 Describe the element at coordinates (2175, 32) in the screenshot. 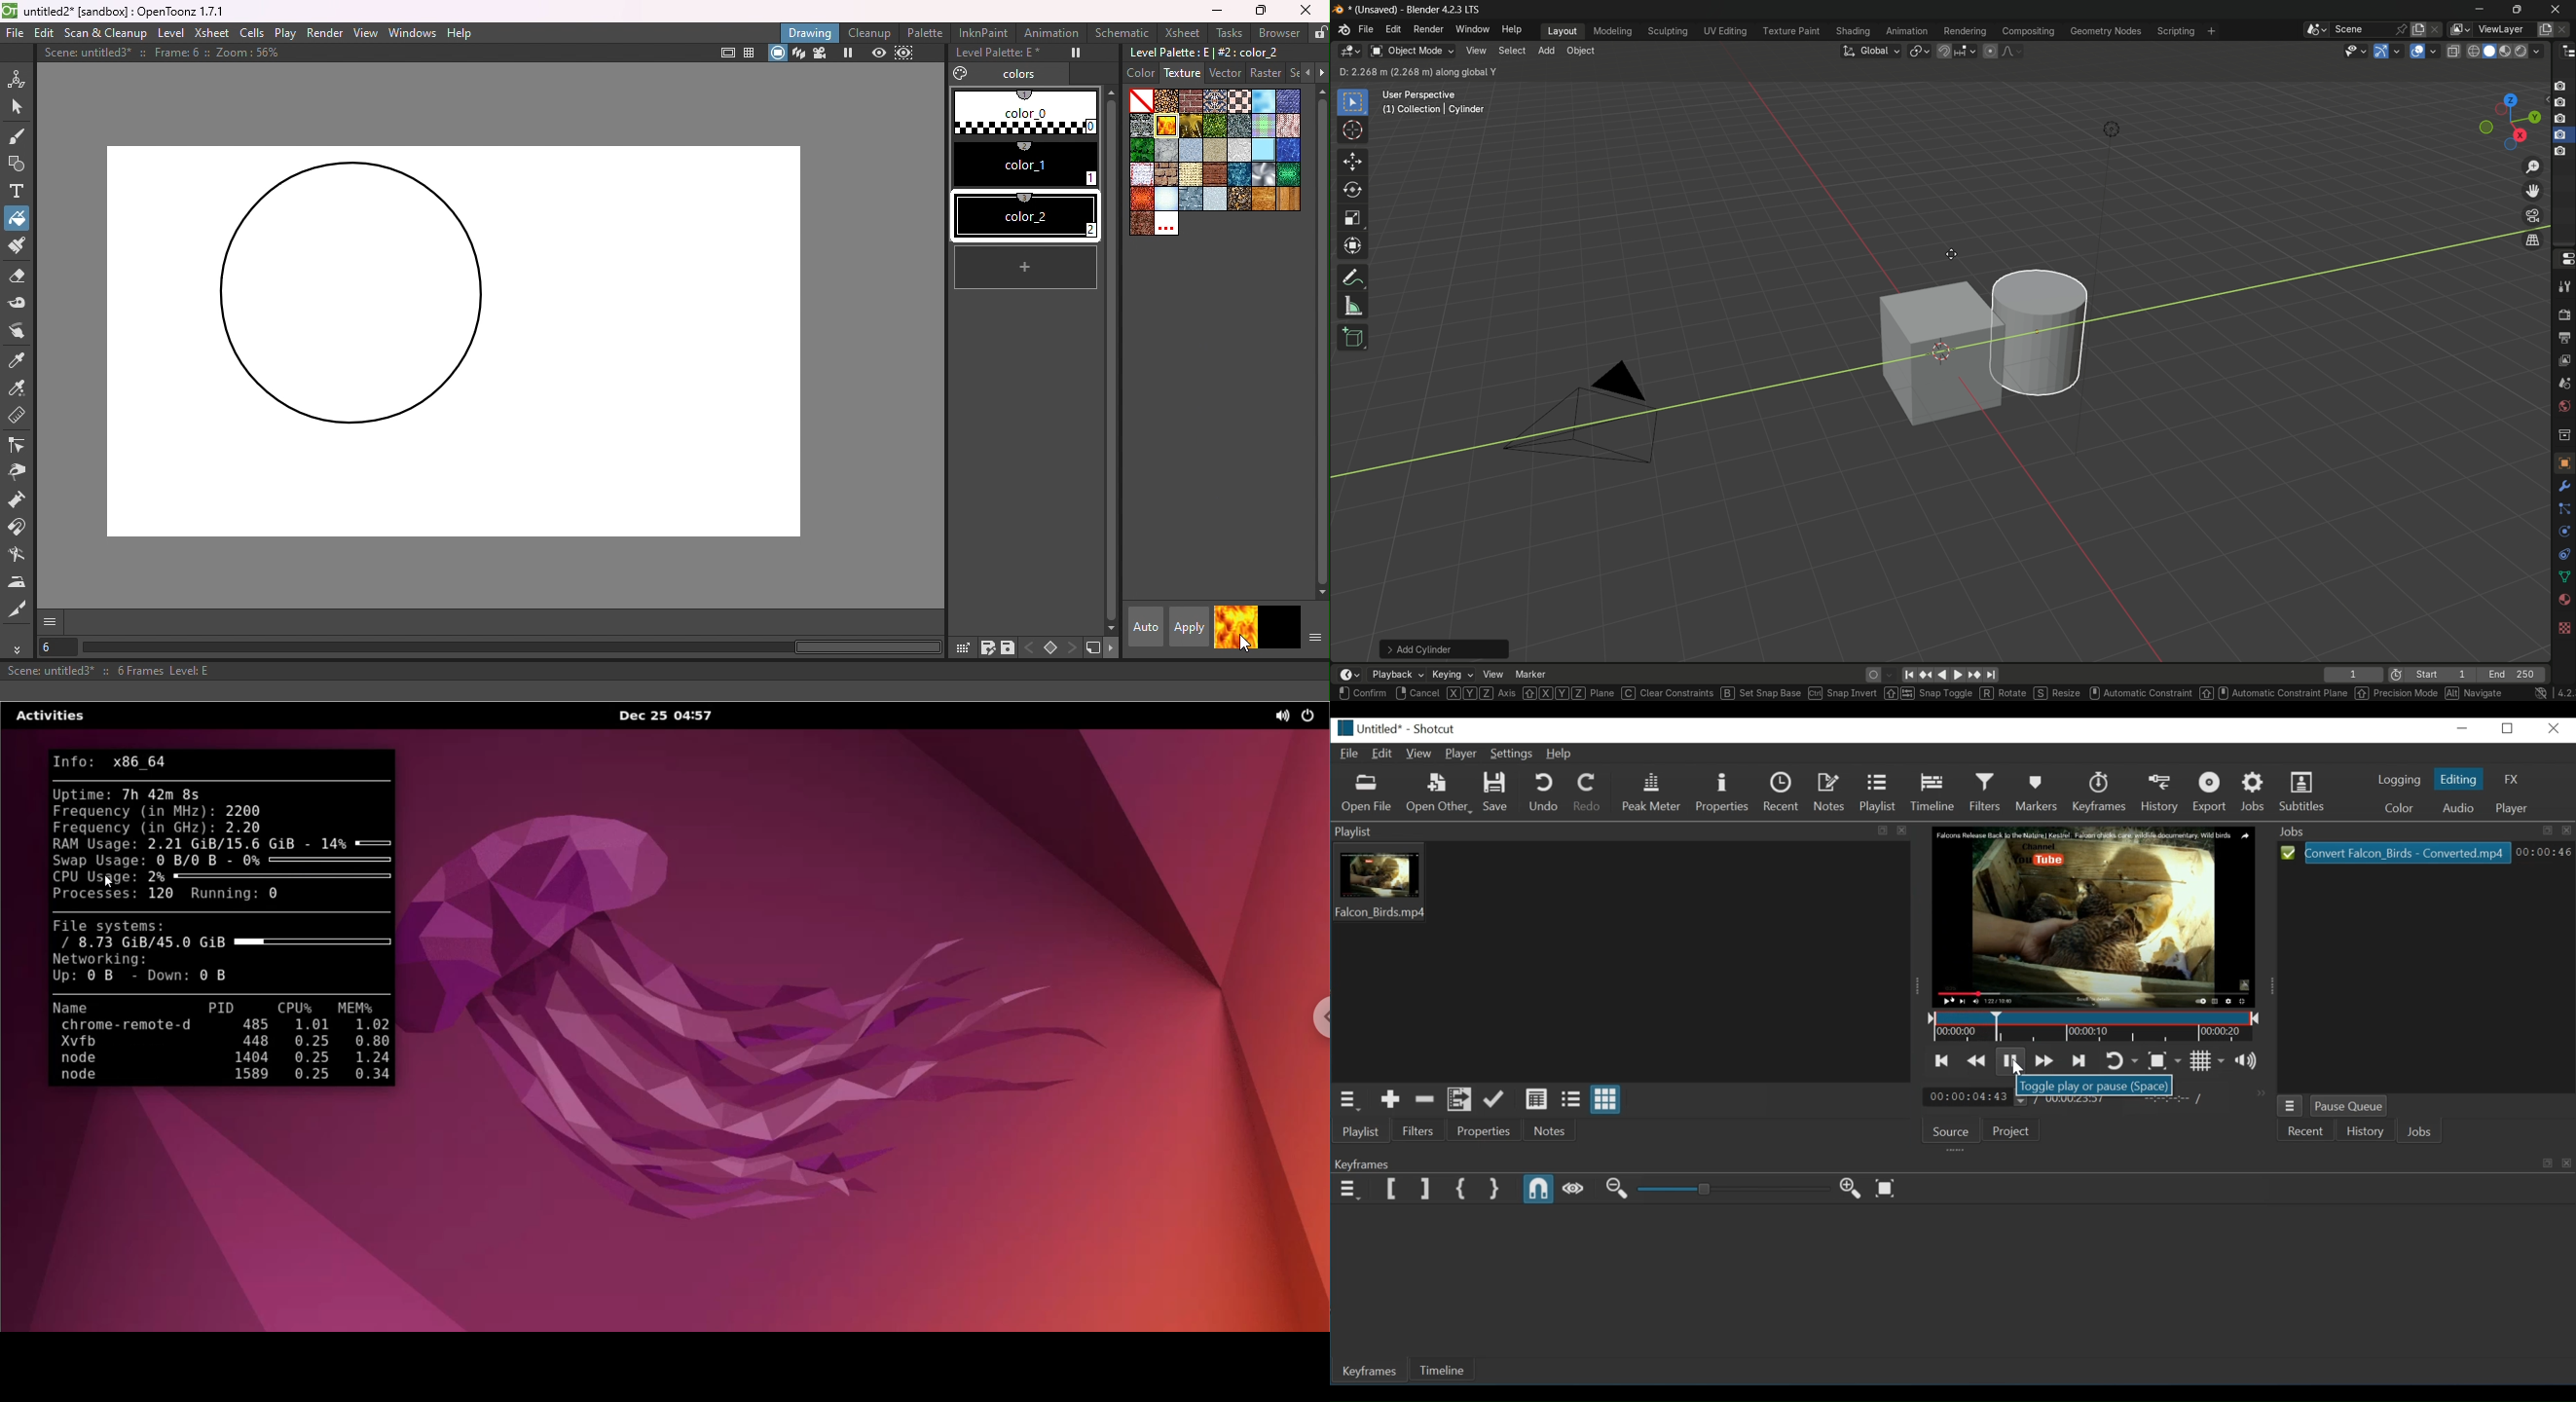

I see `scripting menu` at that location.